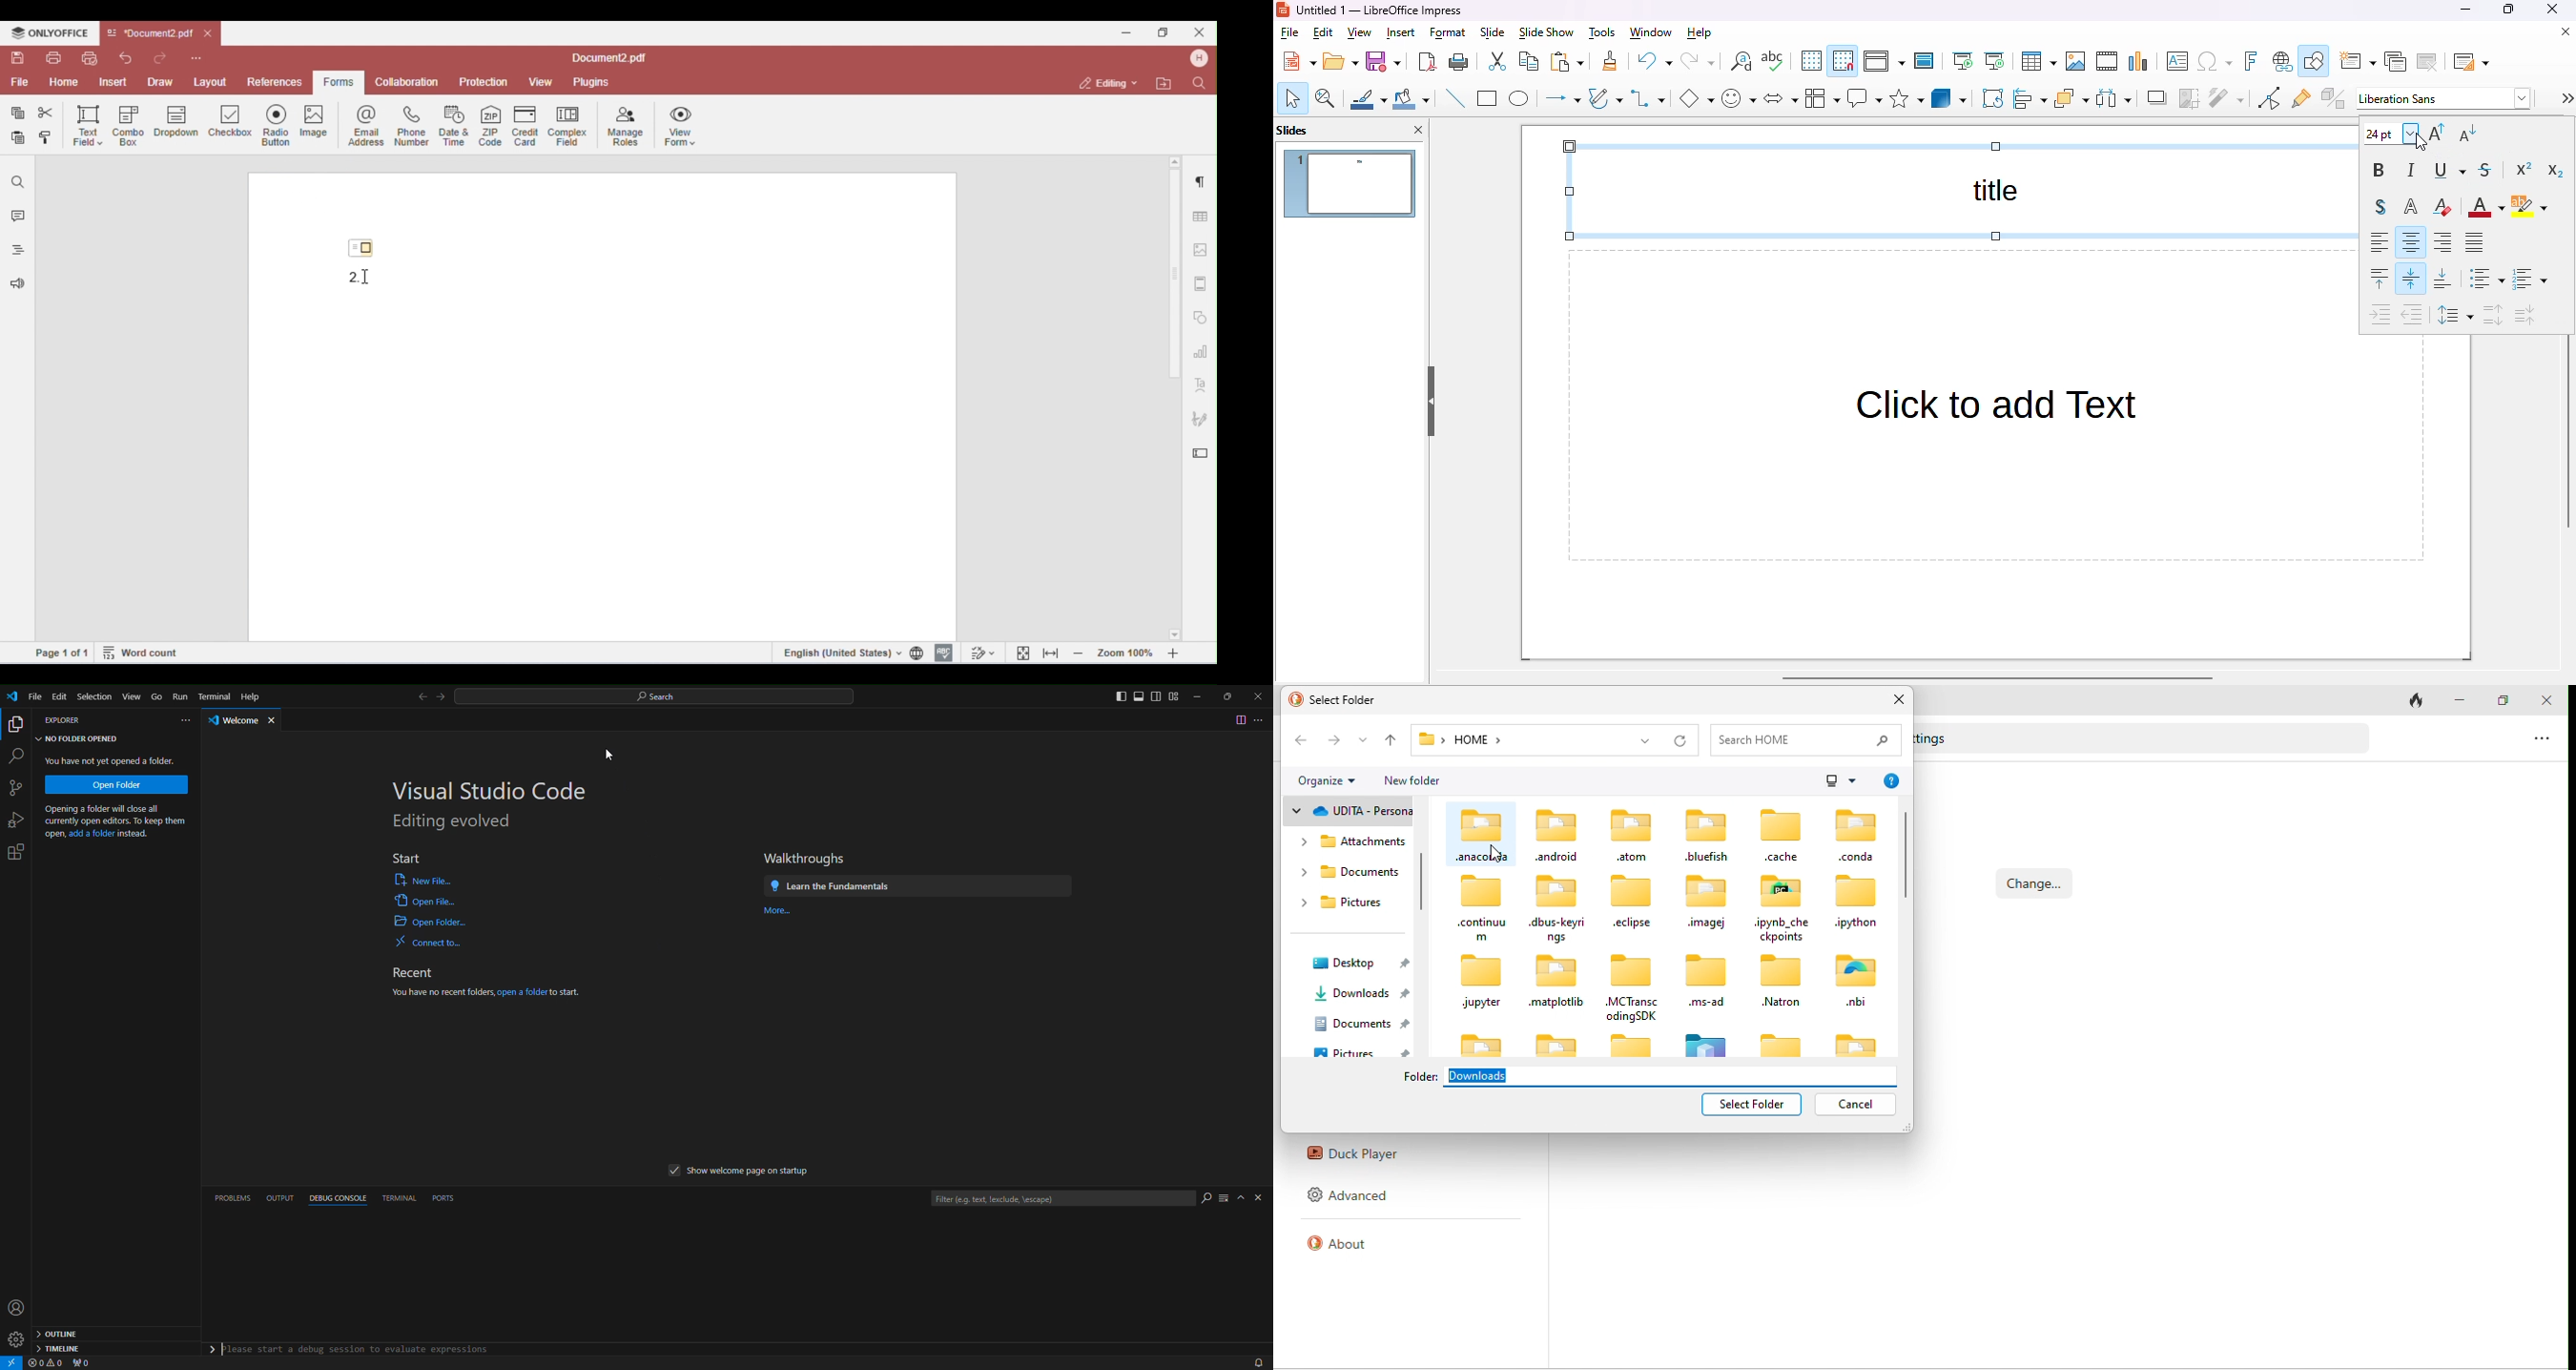 The image size is (2576, 1372). I want to click on .atom, so click(1629, 834).